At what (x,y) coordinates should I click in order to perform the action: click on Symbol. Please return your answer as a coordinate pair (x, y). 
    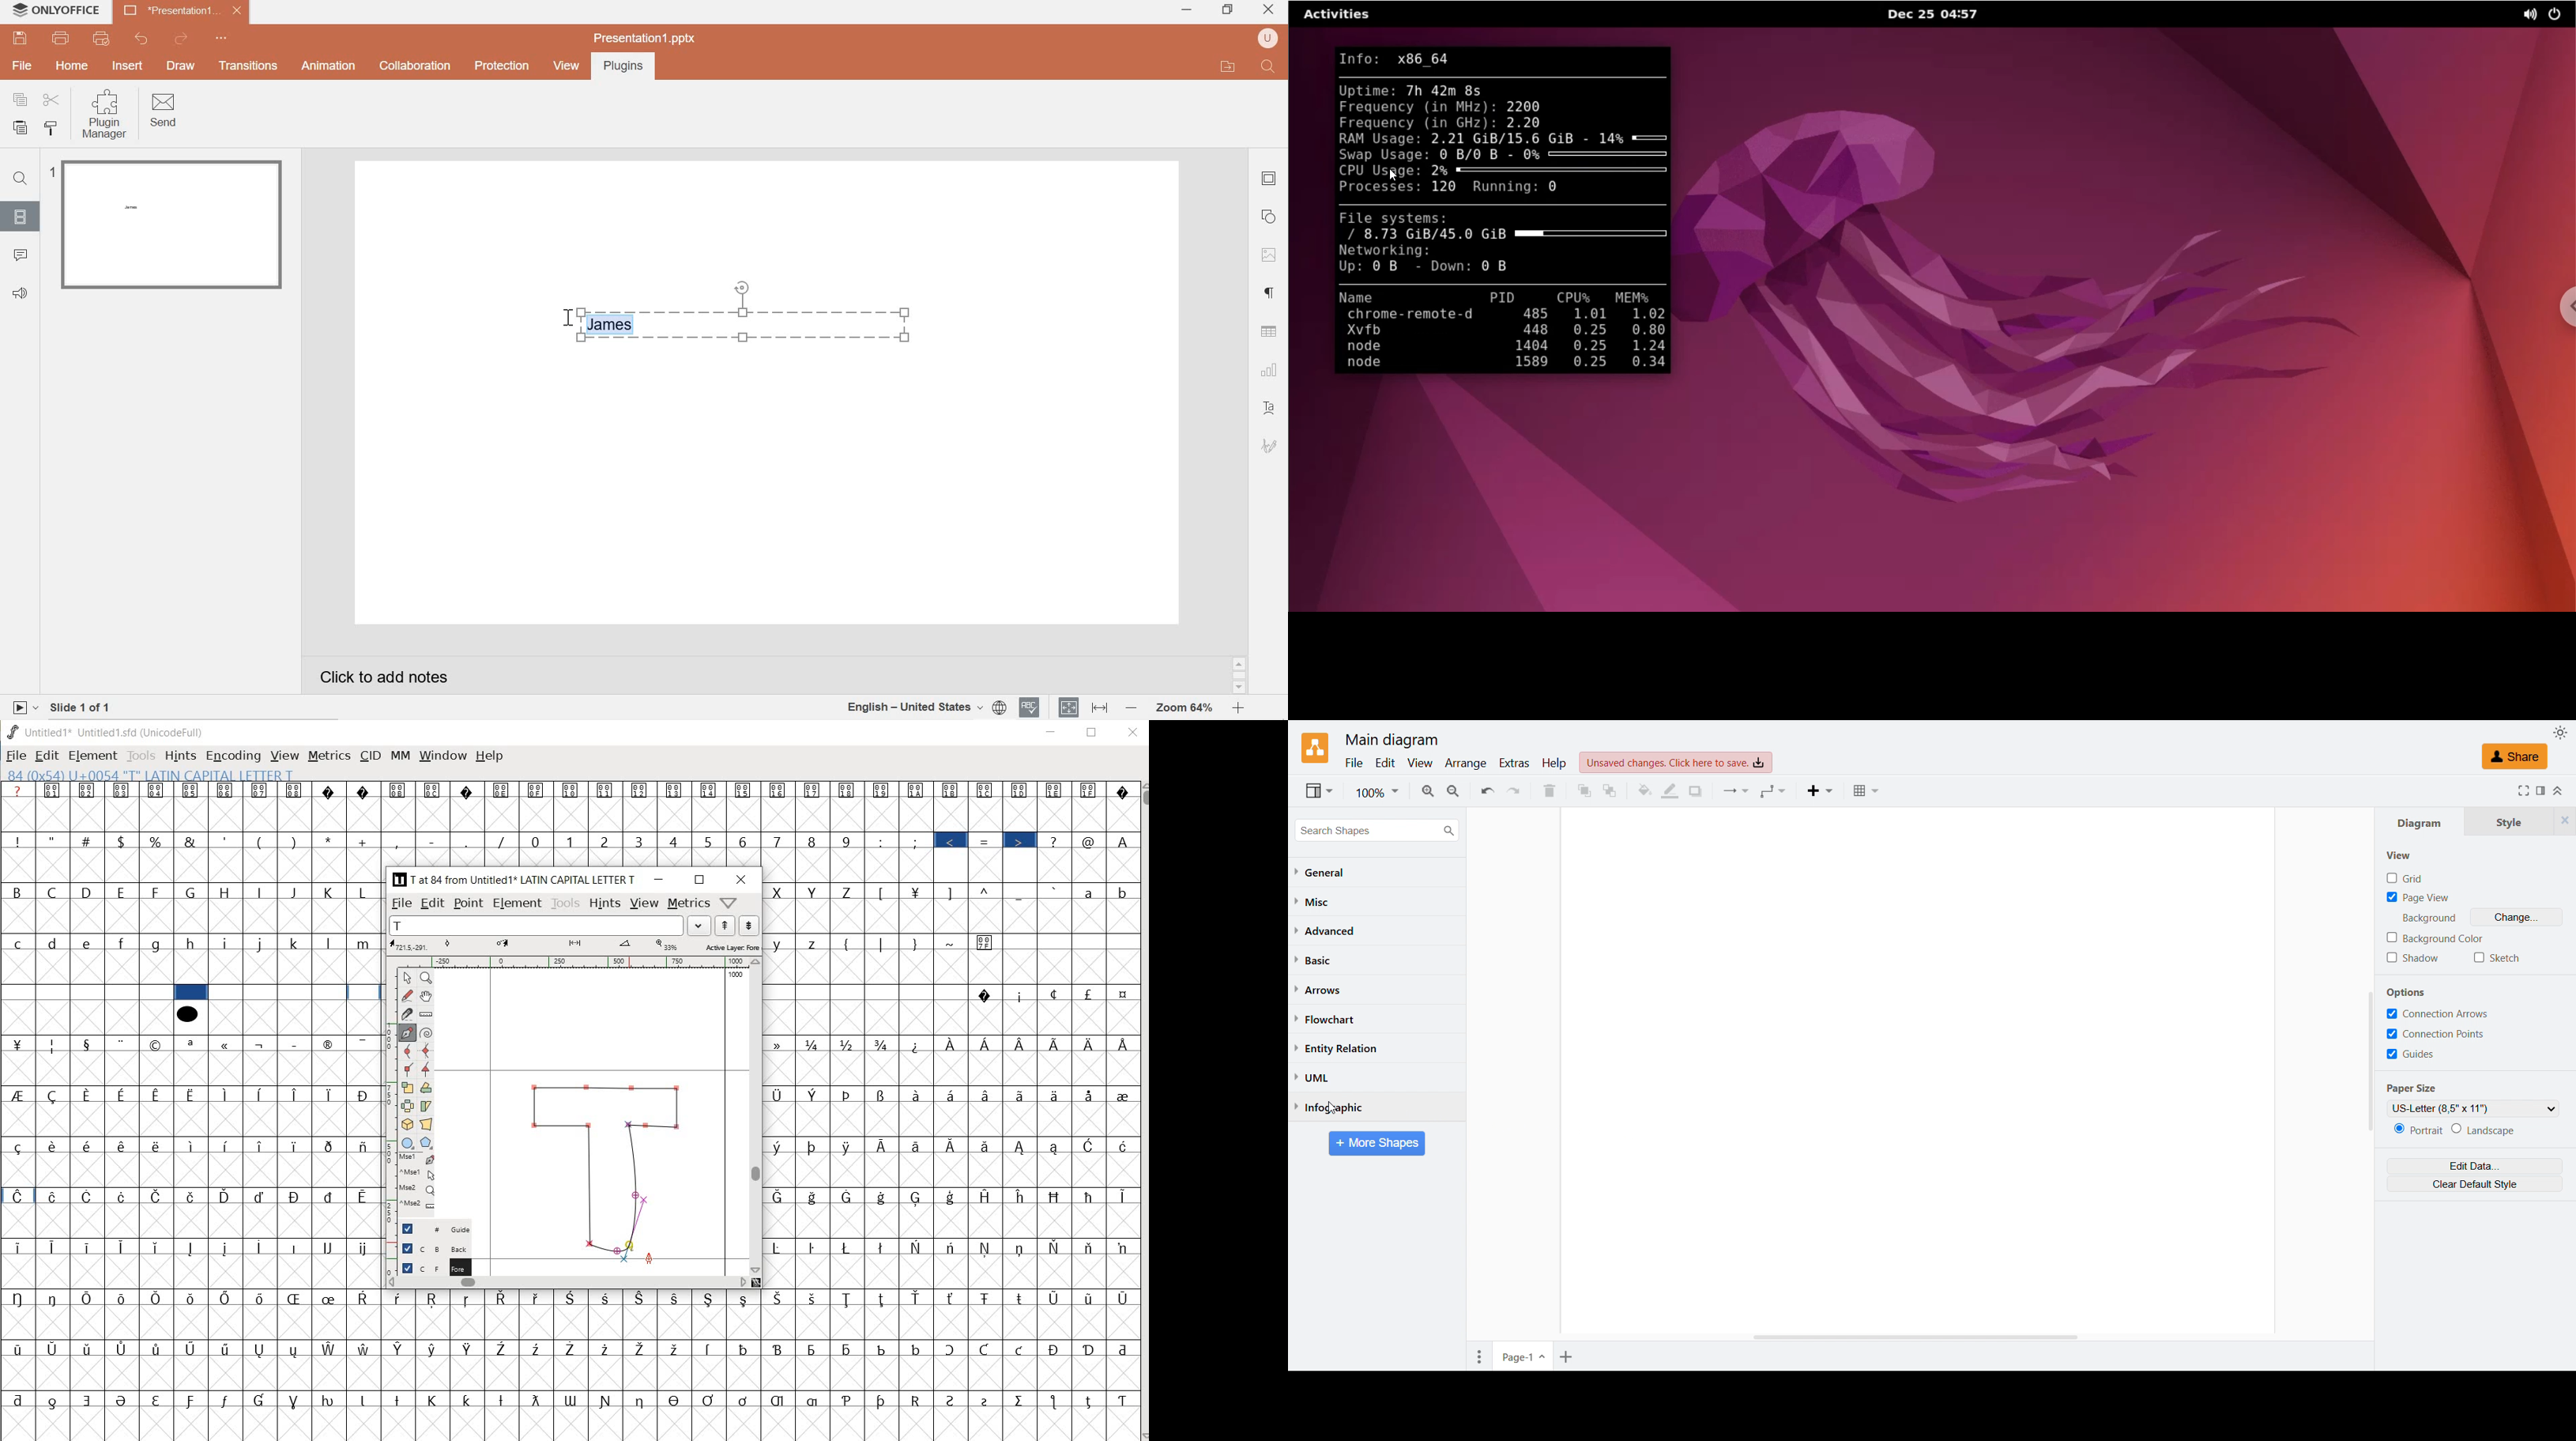
    Looking at the image, I should click on (710, 790).